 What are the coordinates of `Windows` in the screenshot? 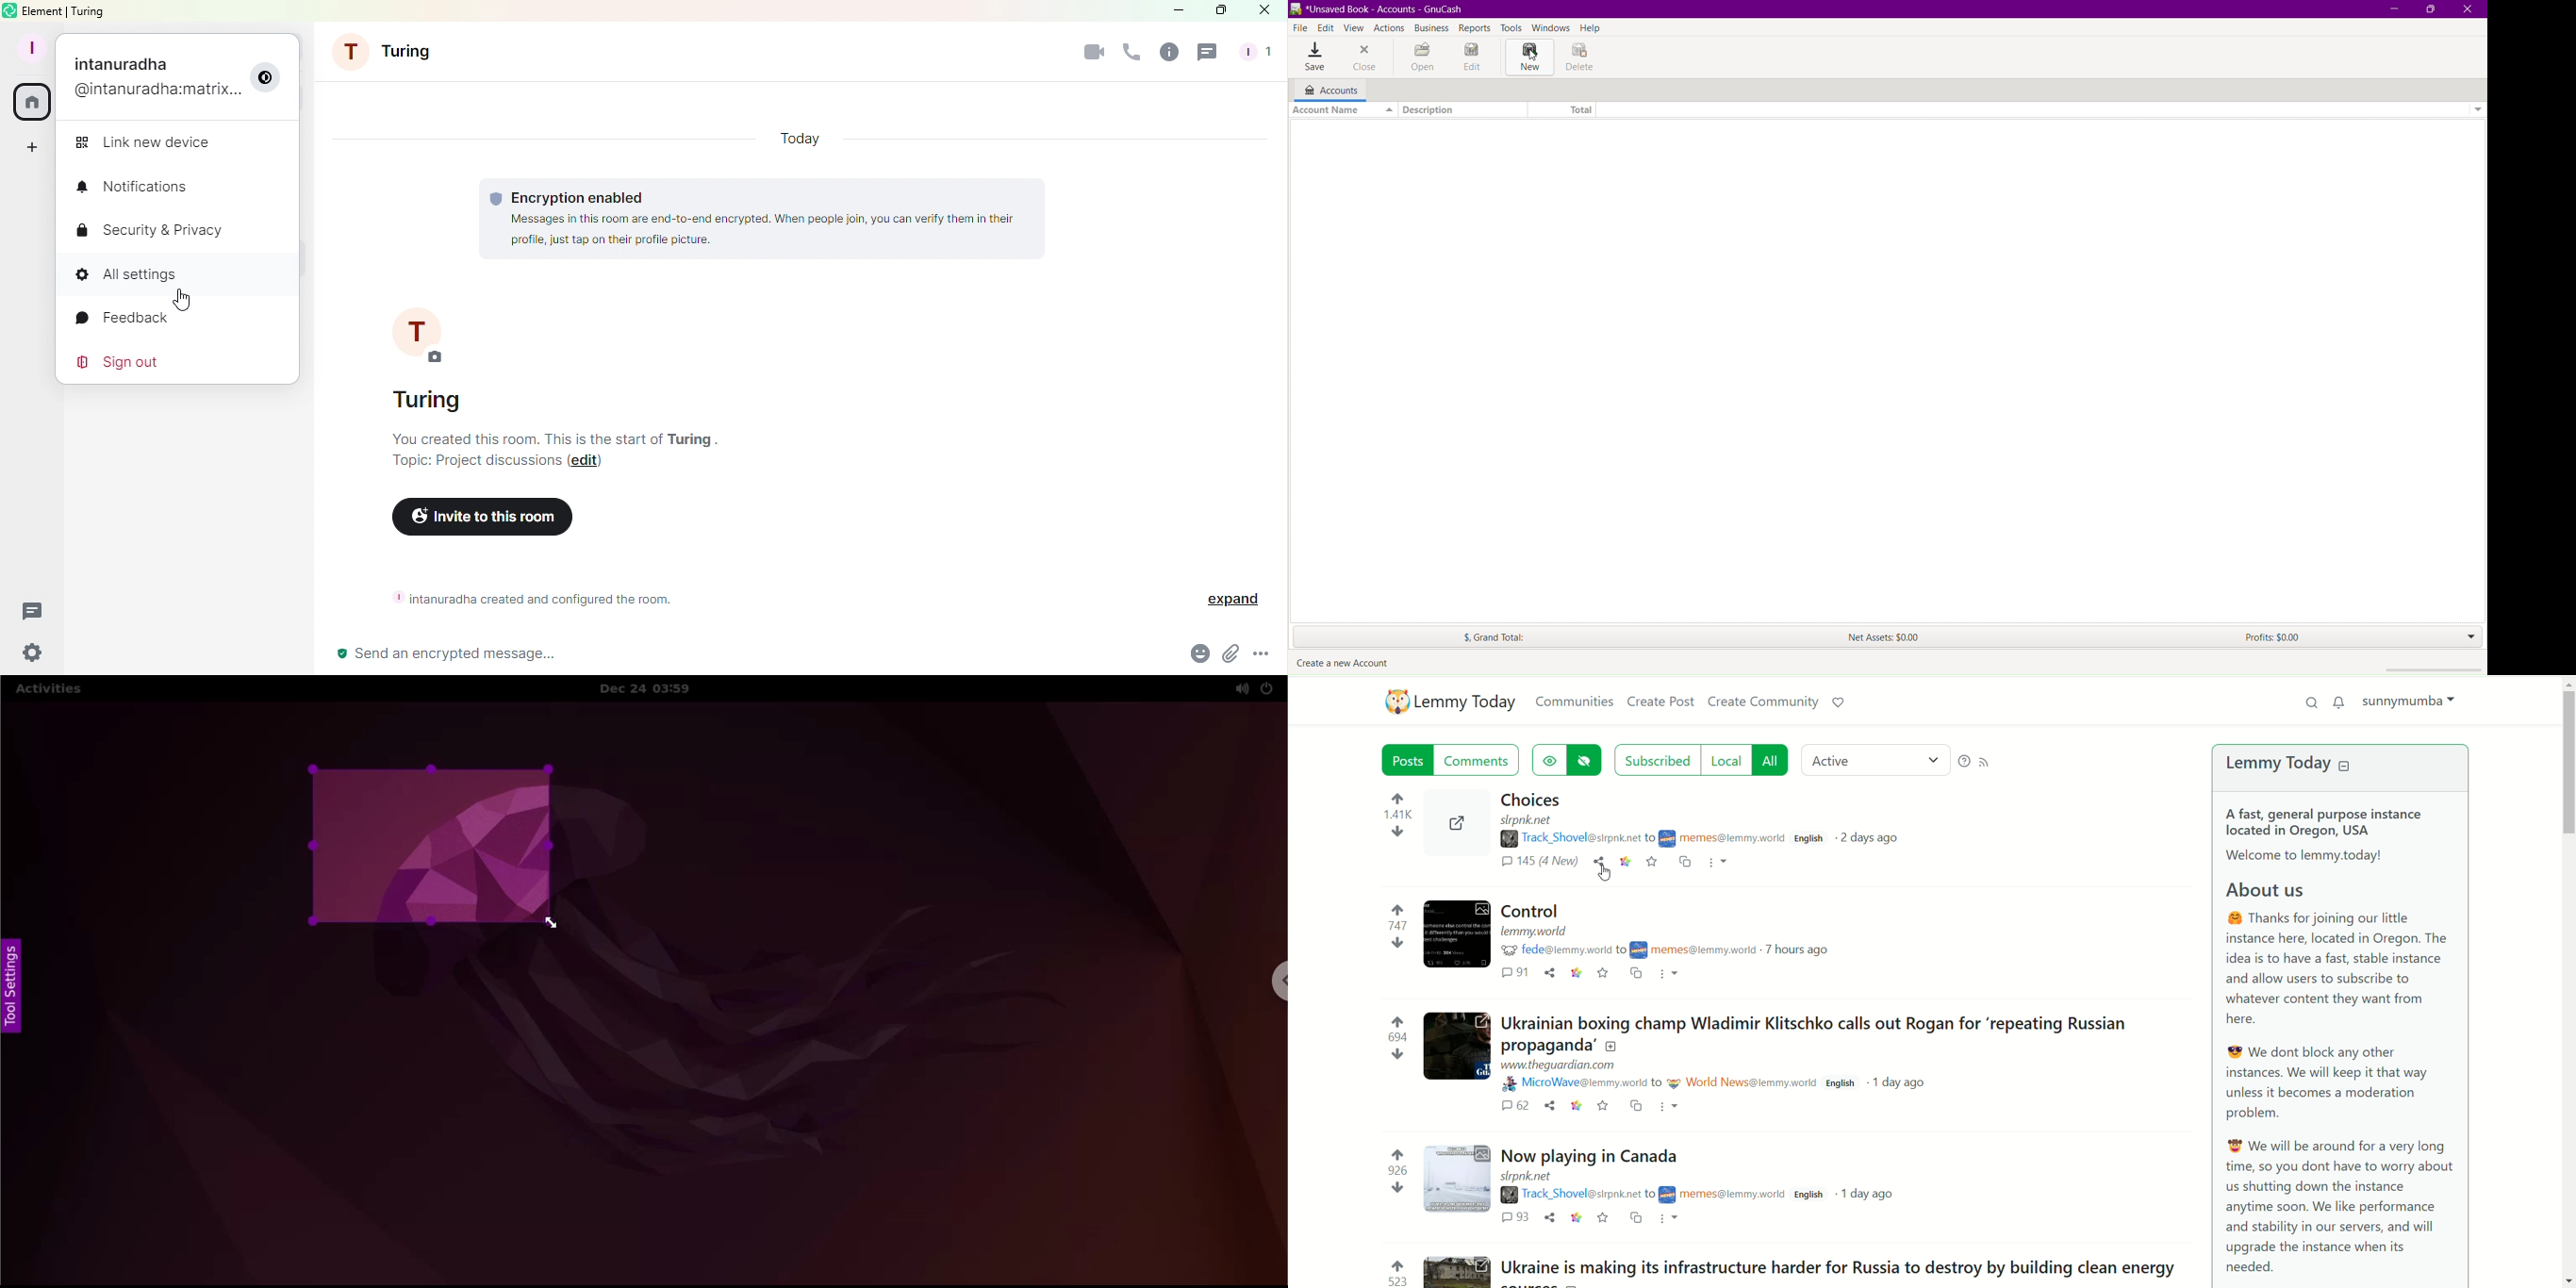 It's located at (1551, 26).